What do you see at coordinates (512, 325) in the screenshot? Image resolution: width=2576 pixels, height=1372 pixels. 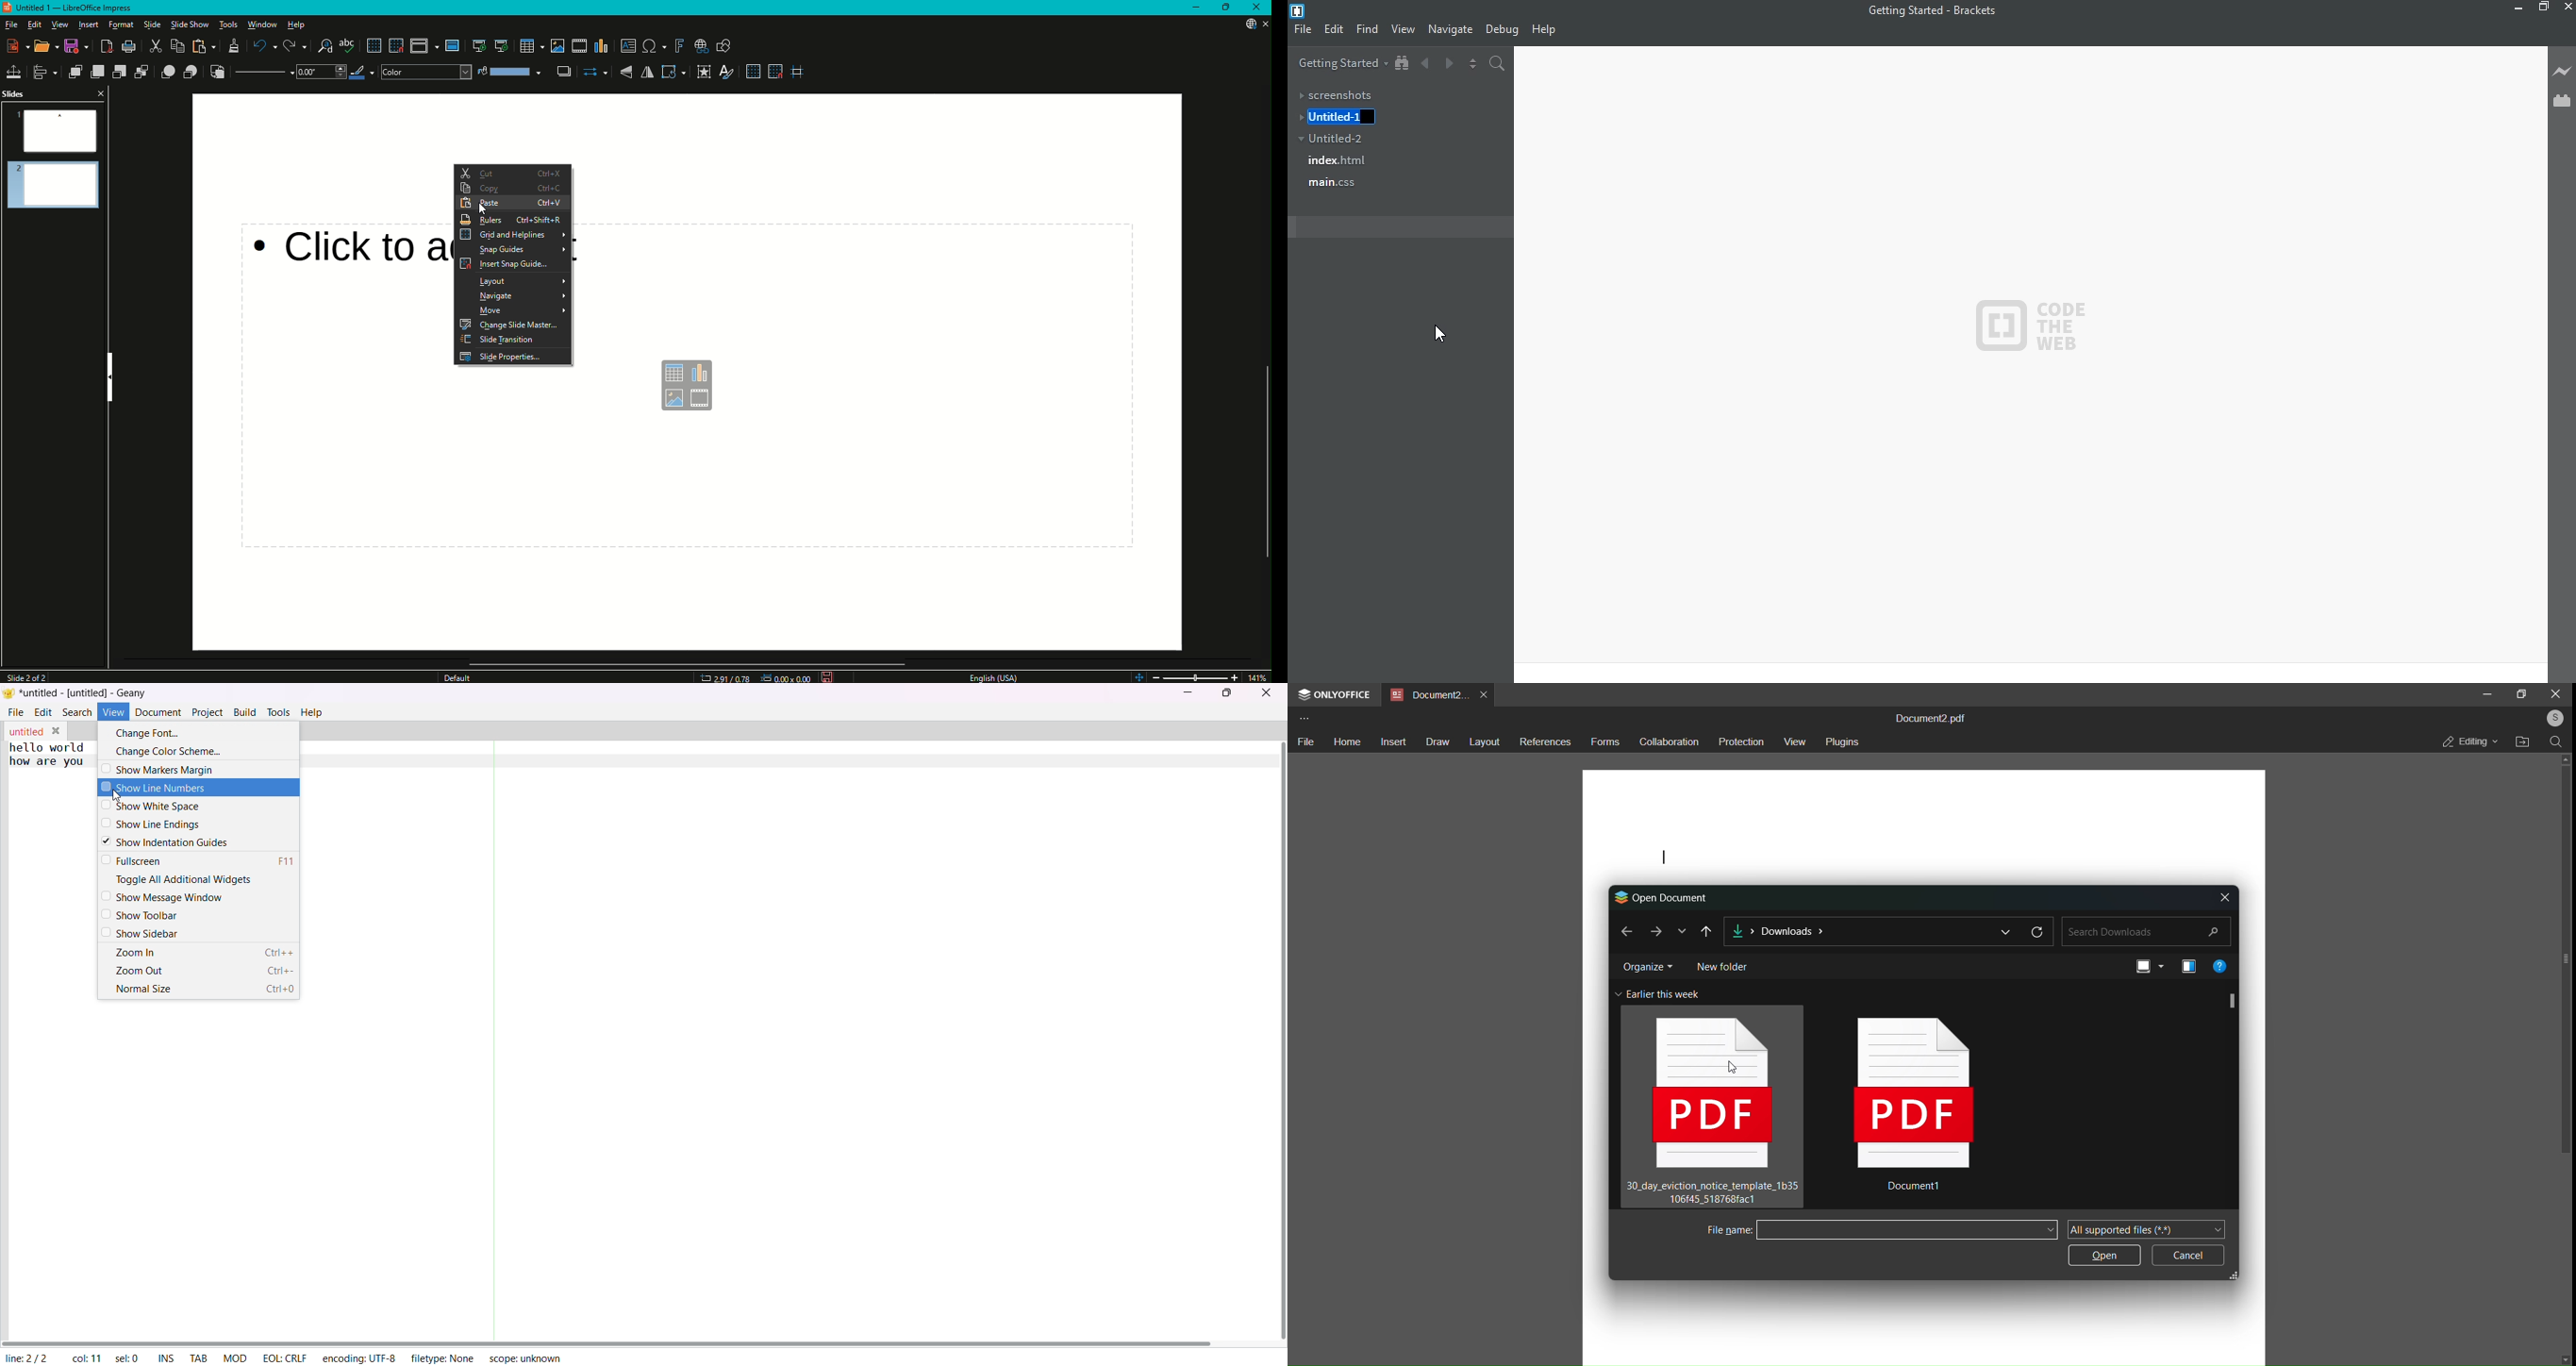 I see `Change Slide Master` at bounding box center [512, 325].